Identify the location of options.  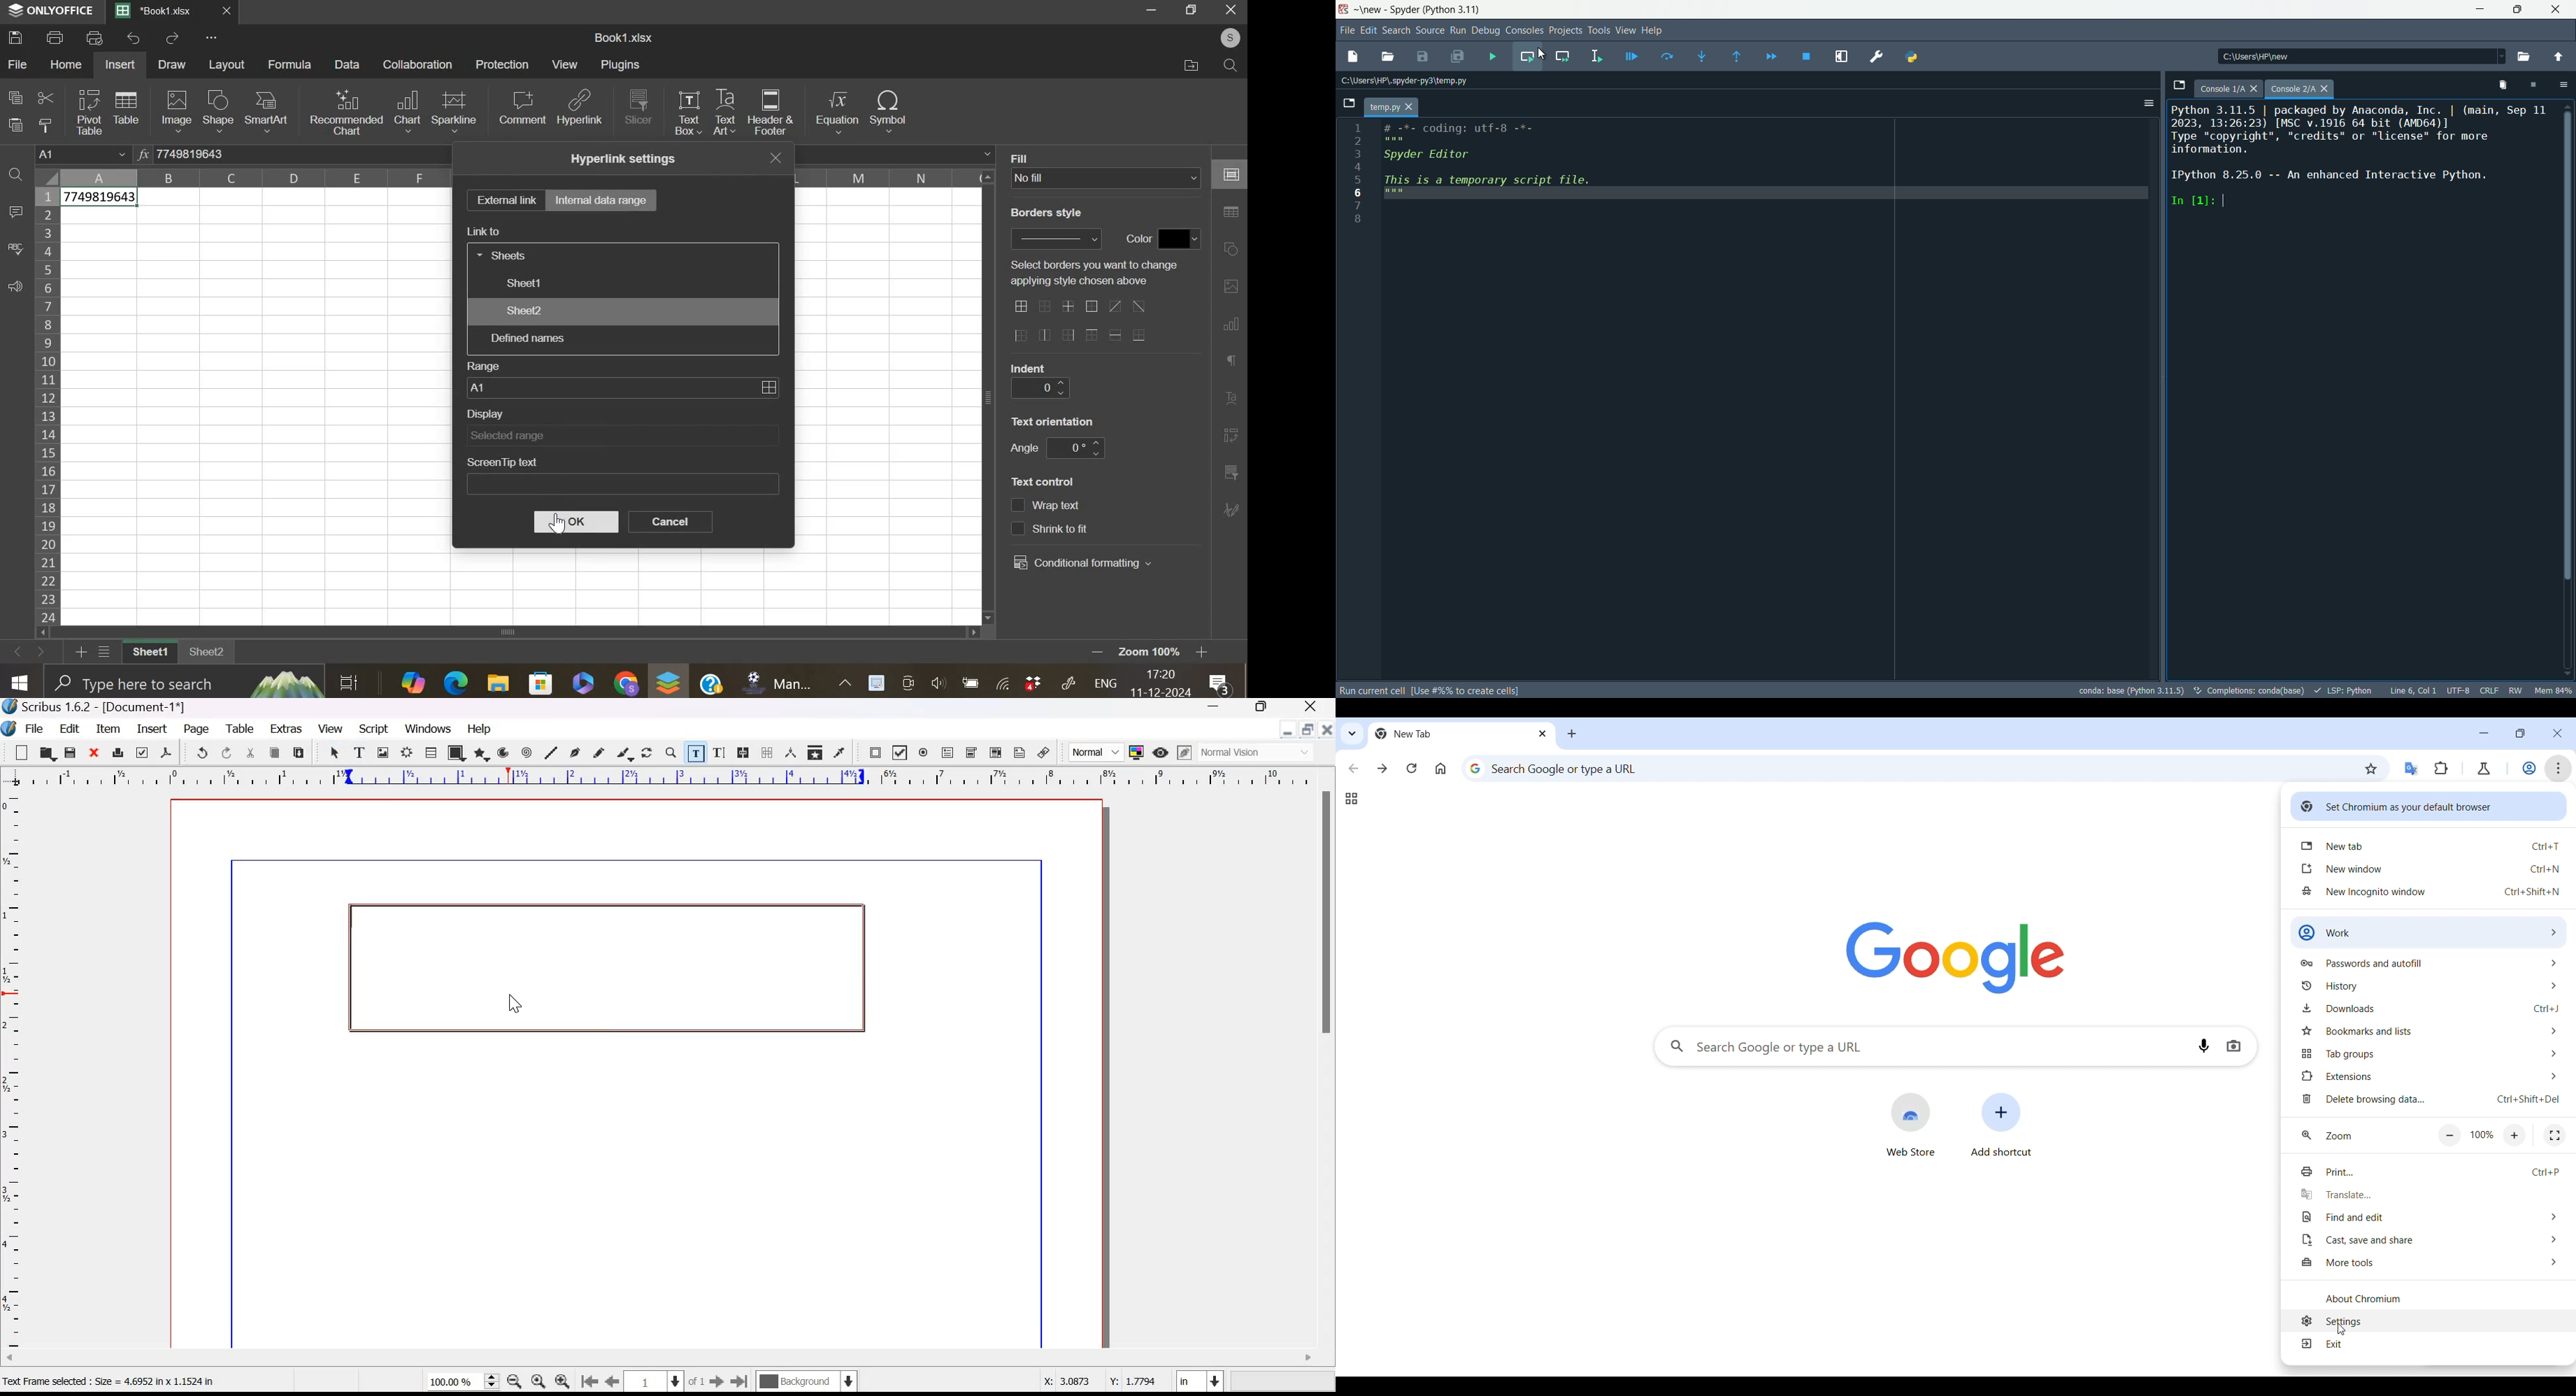
(2563, 84).